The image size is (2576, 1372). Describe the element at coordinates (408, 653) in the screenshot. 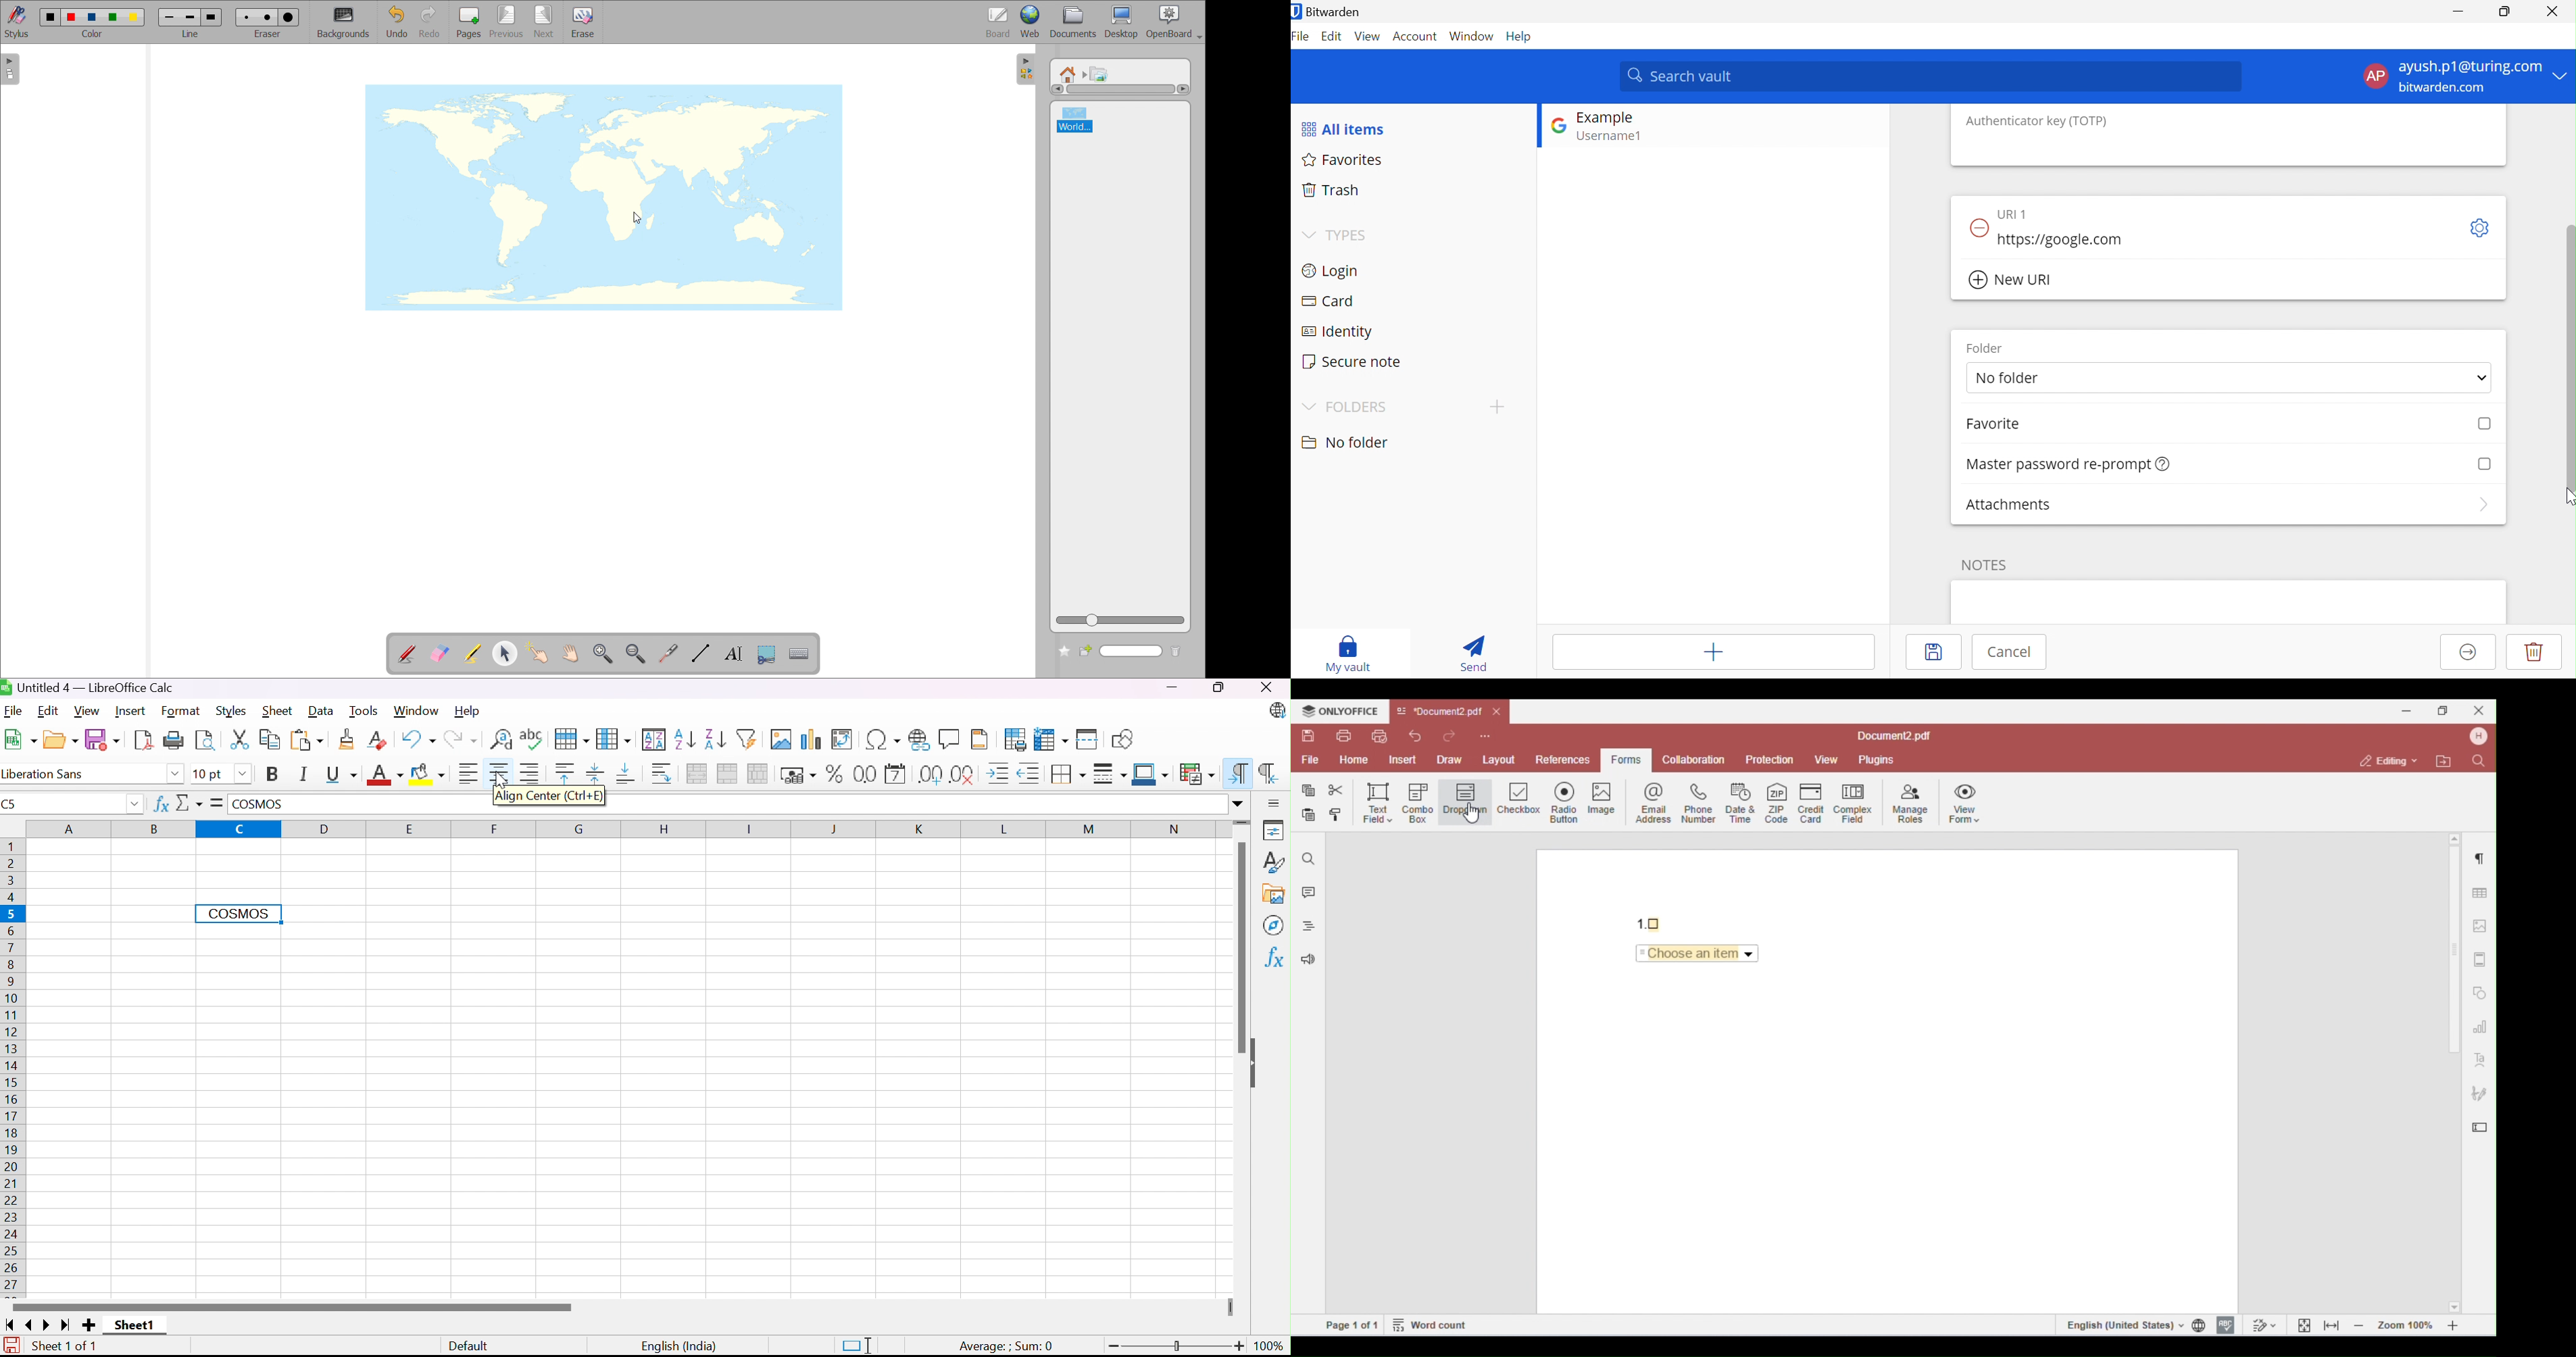

I see `add annotation` at that location.